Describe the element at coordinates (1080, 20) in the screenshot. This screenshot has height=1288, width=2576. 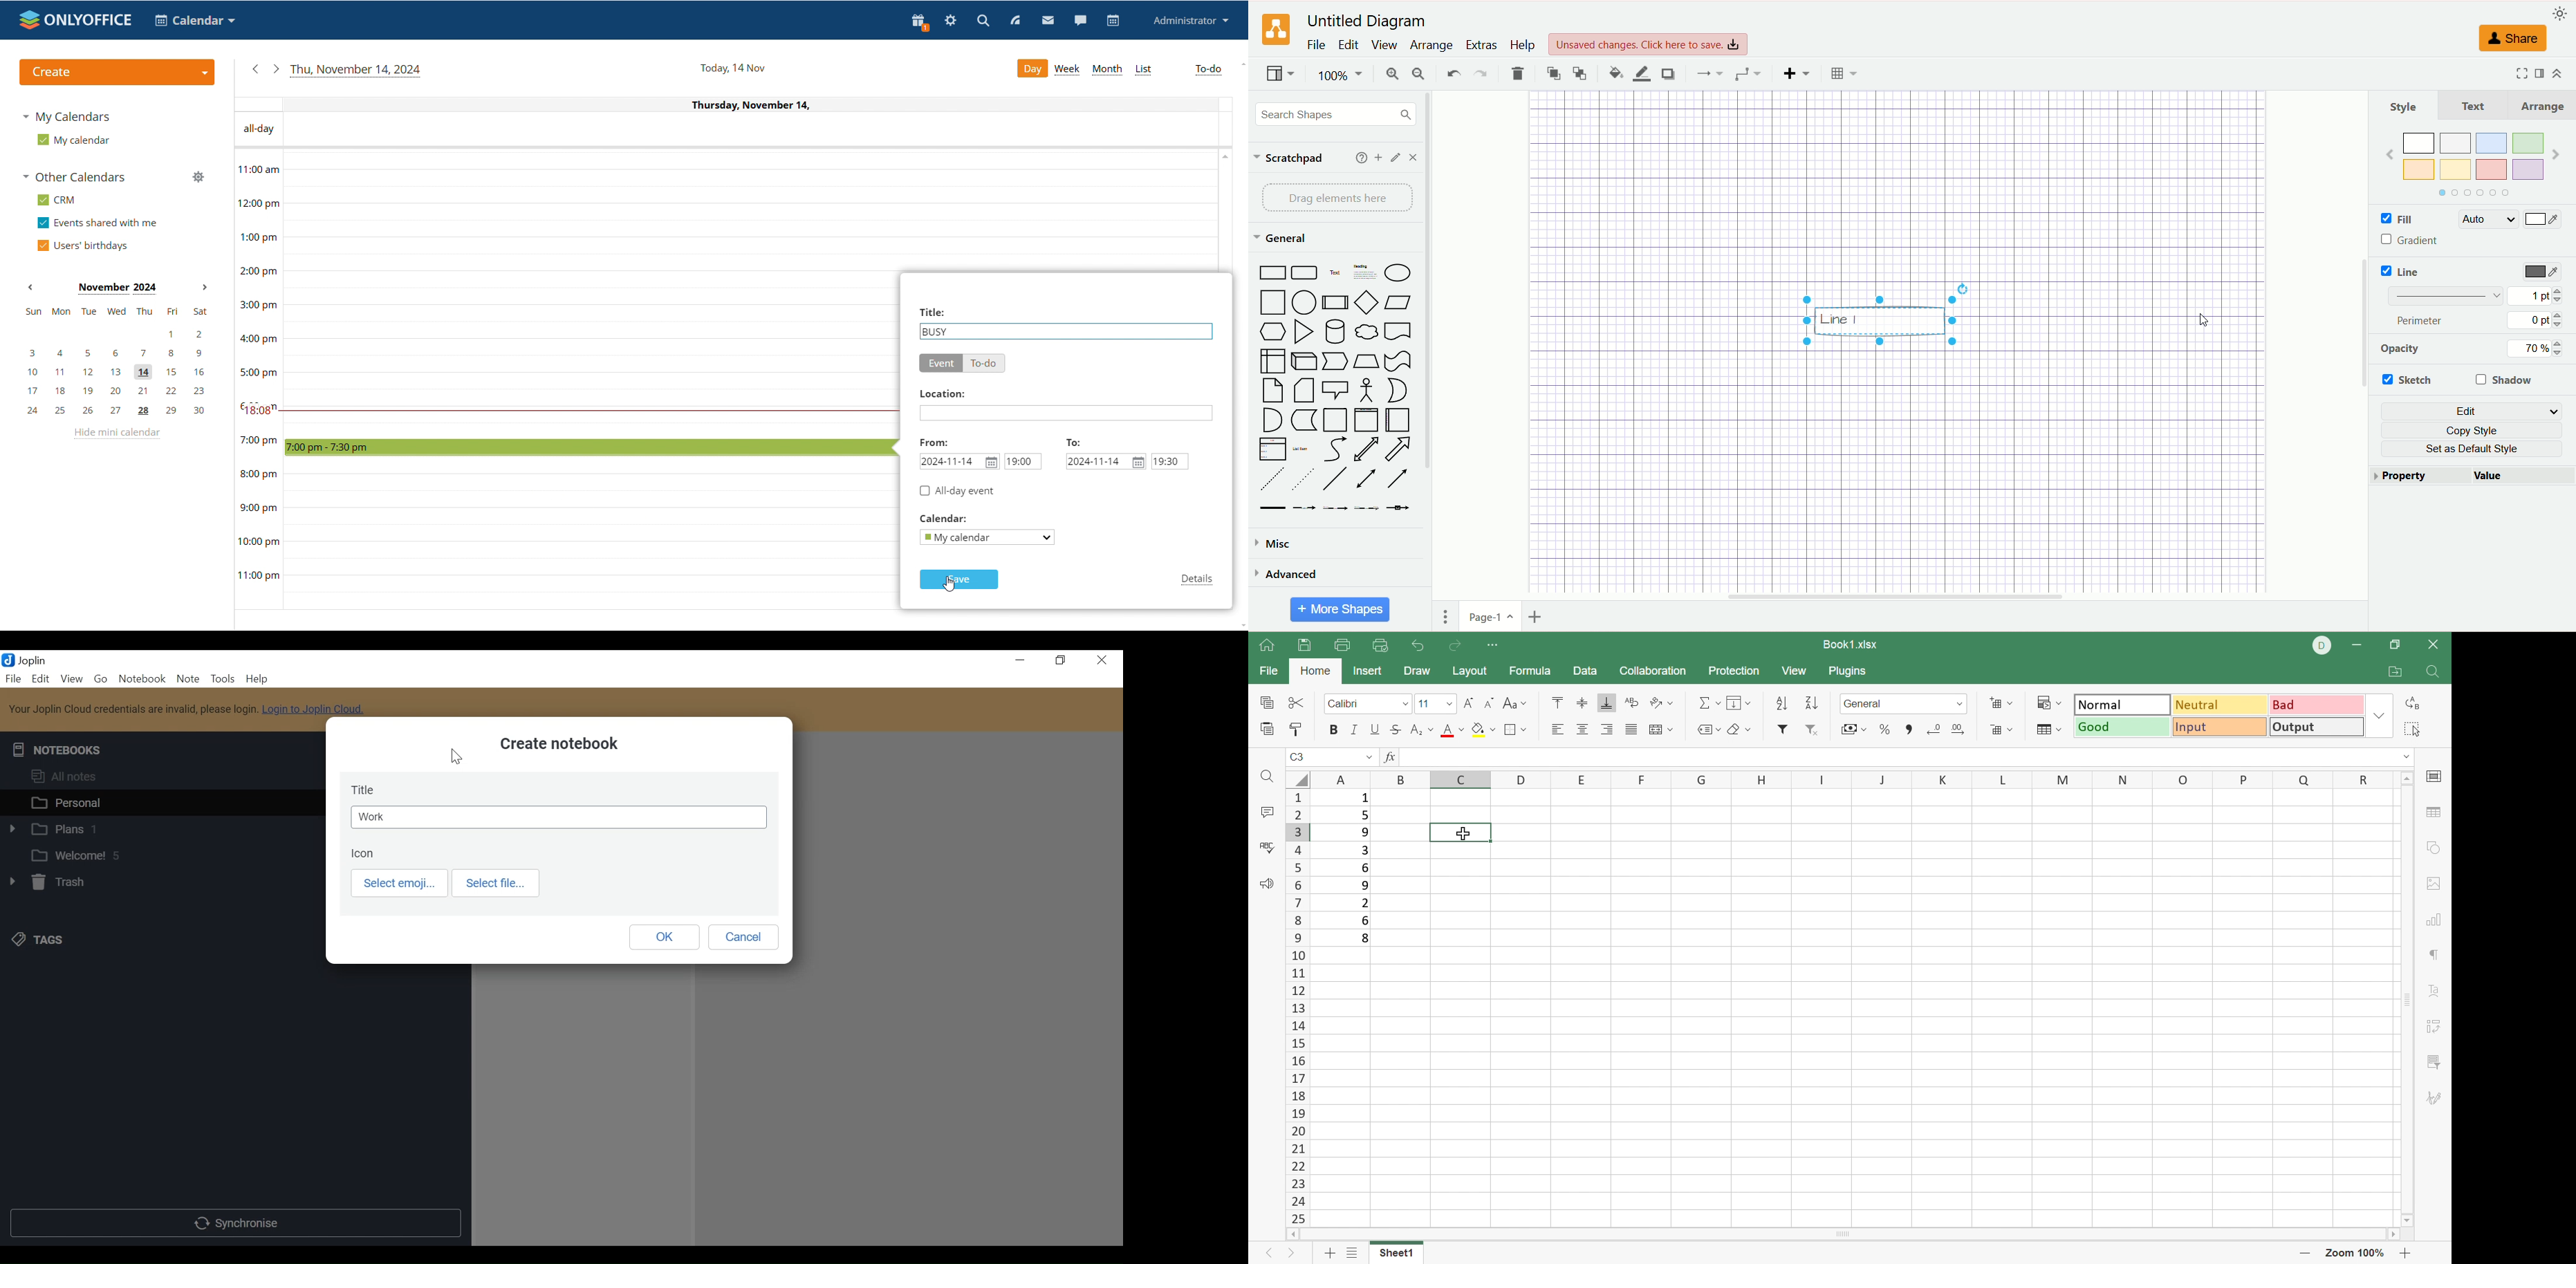
I see `chat` at that location.